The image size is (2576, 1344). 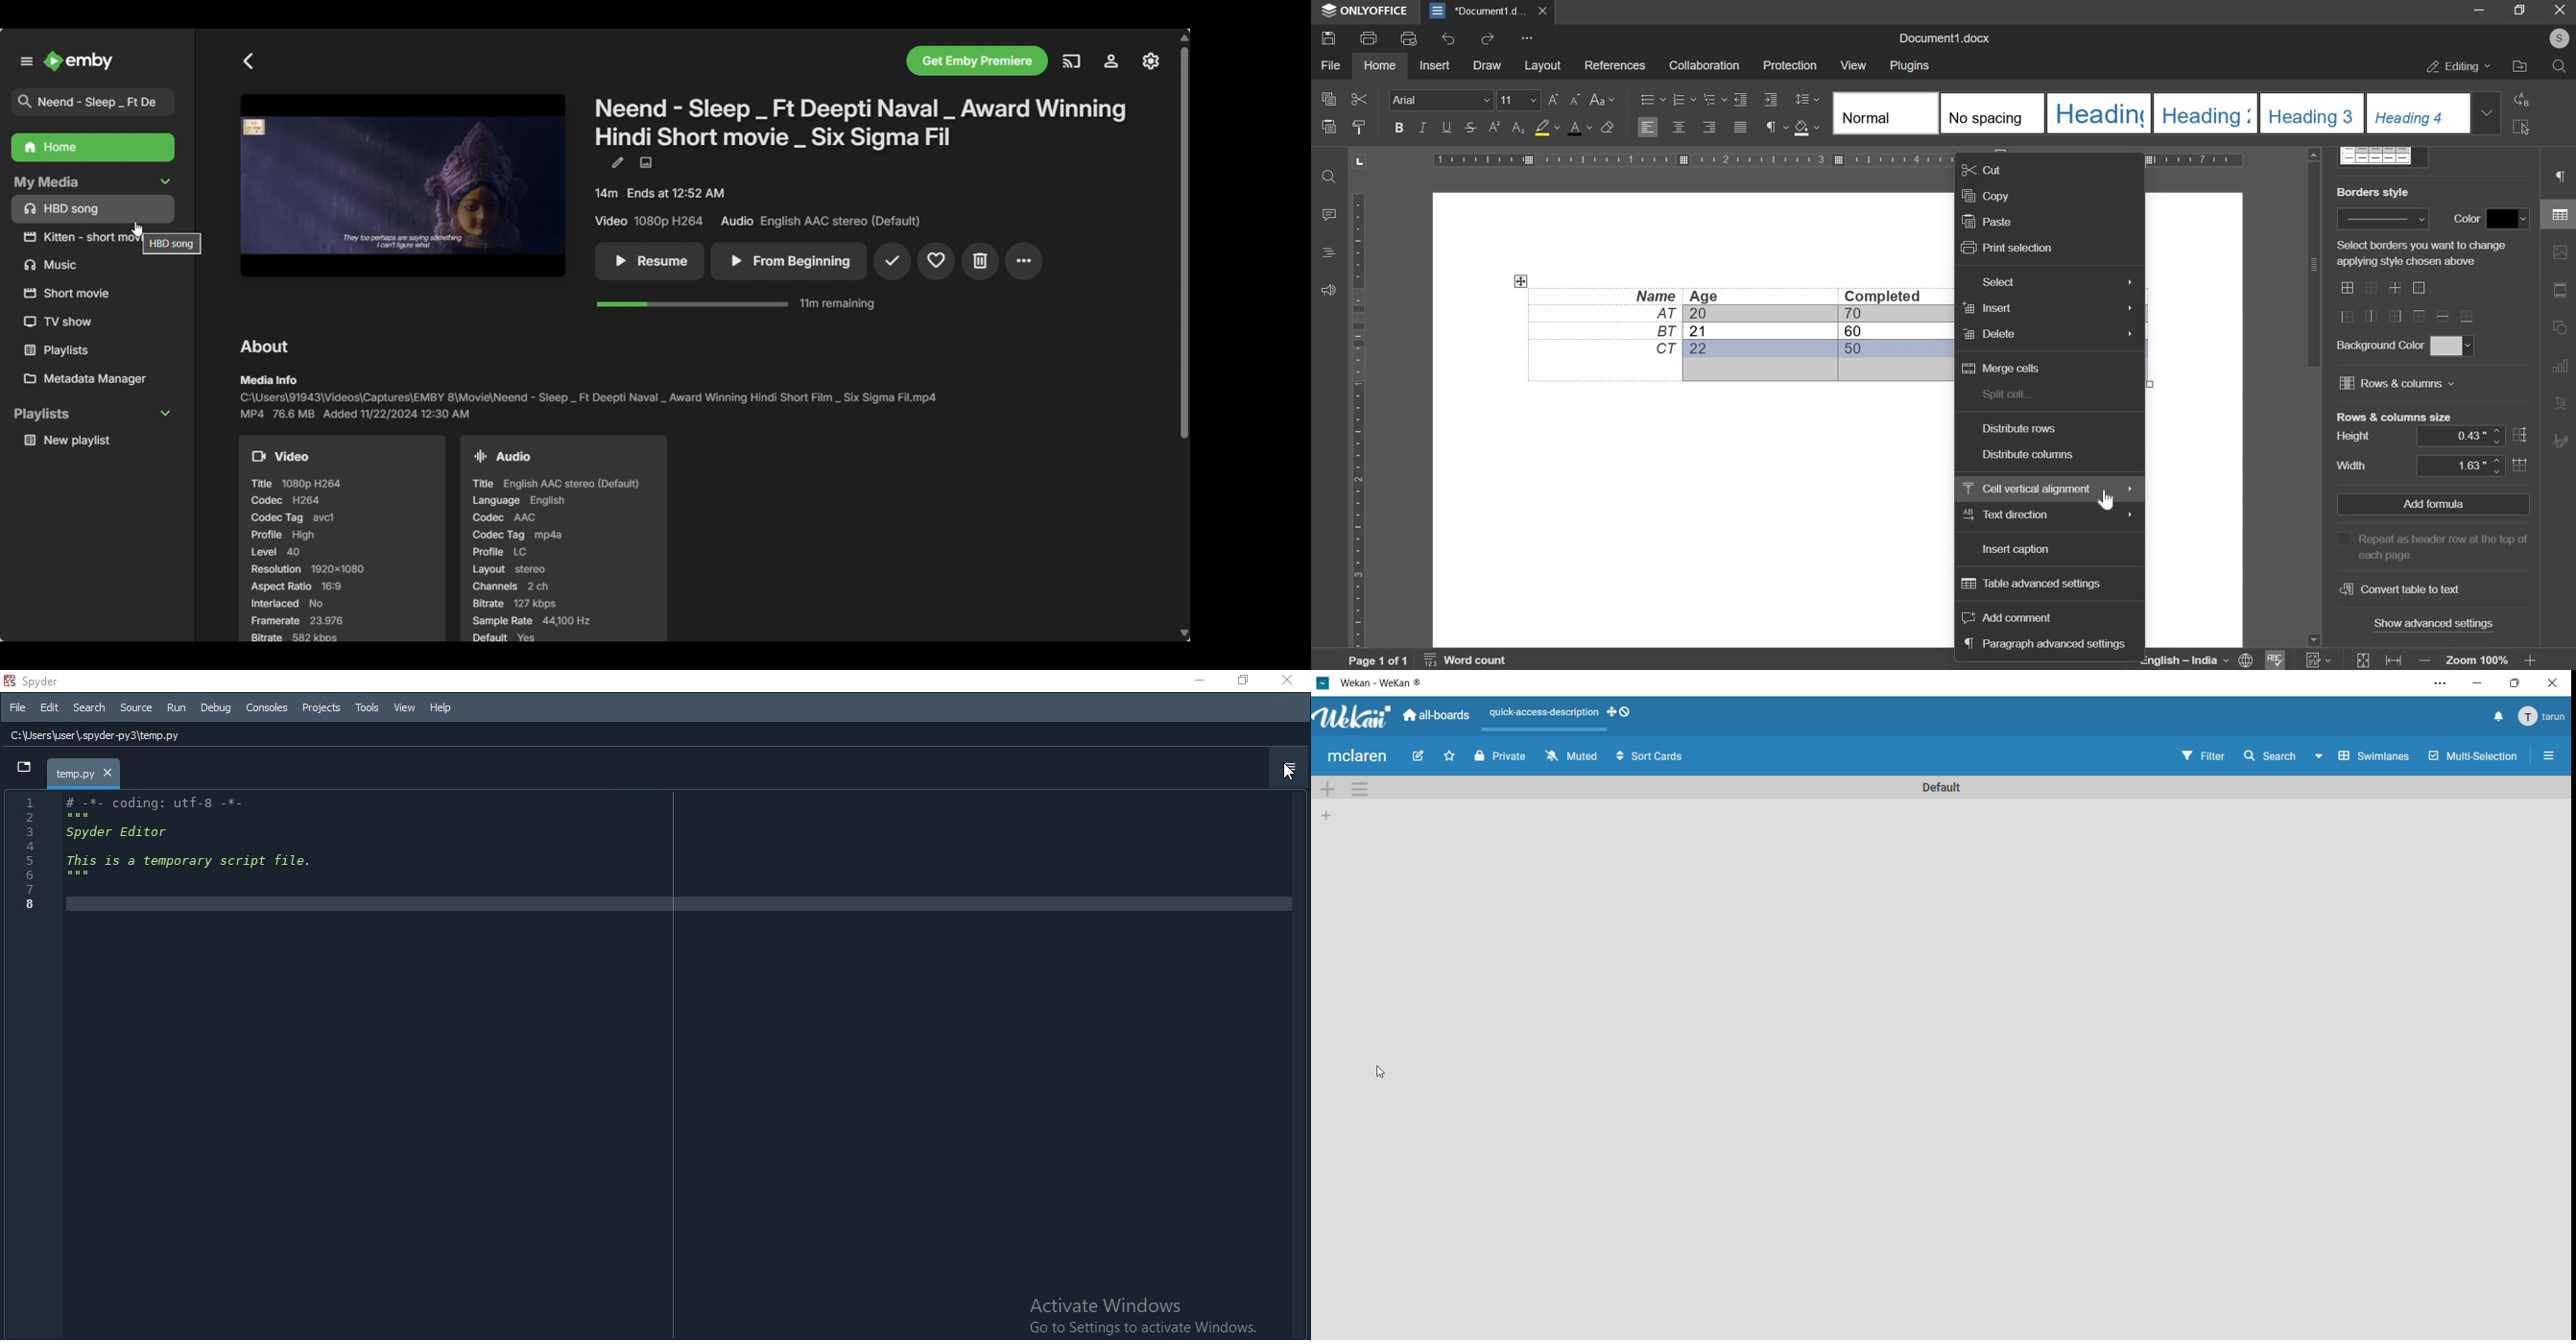 I want to click on minimize, so click(x=2481, y=9).